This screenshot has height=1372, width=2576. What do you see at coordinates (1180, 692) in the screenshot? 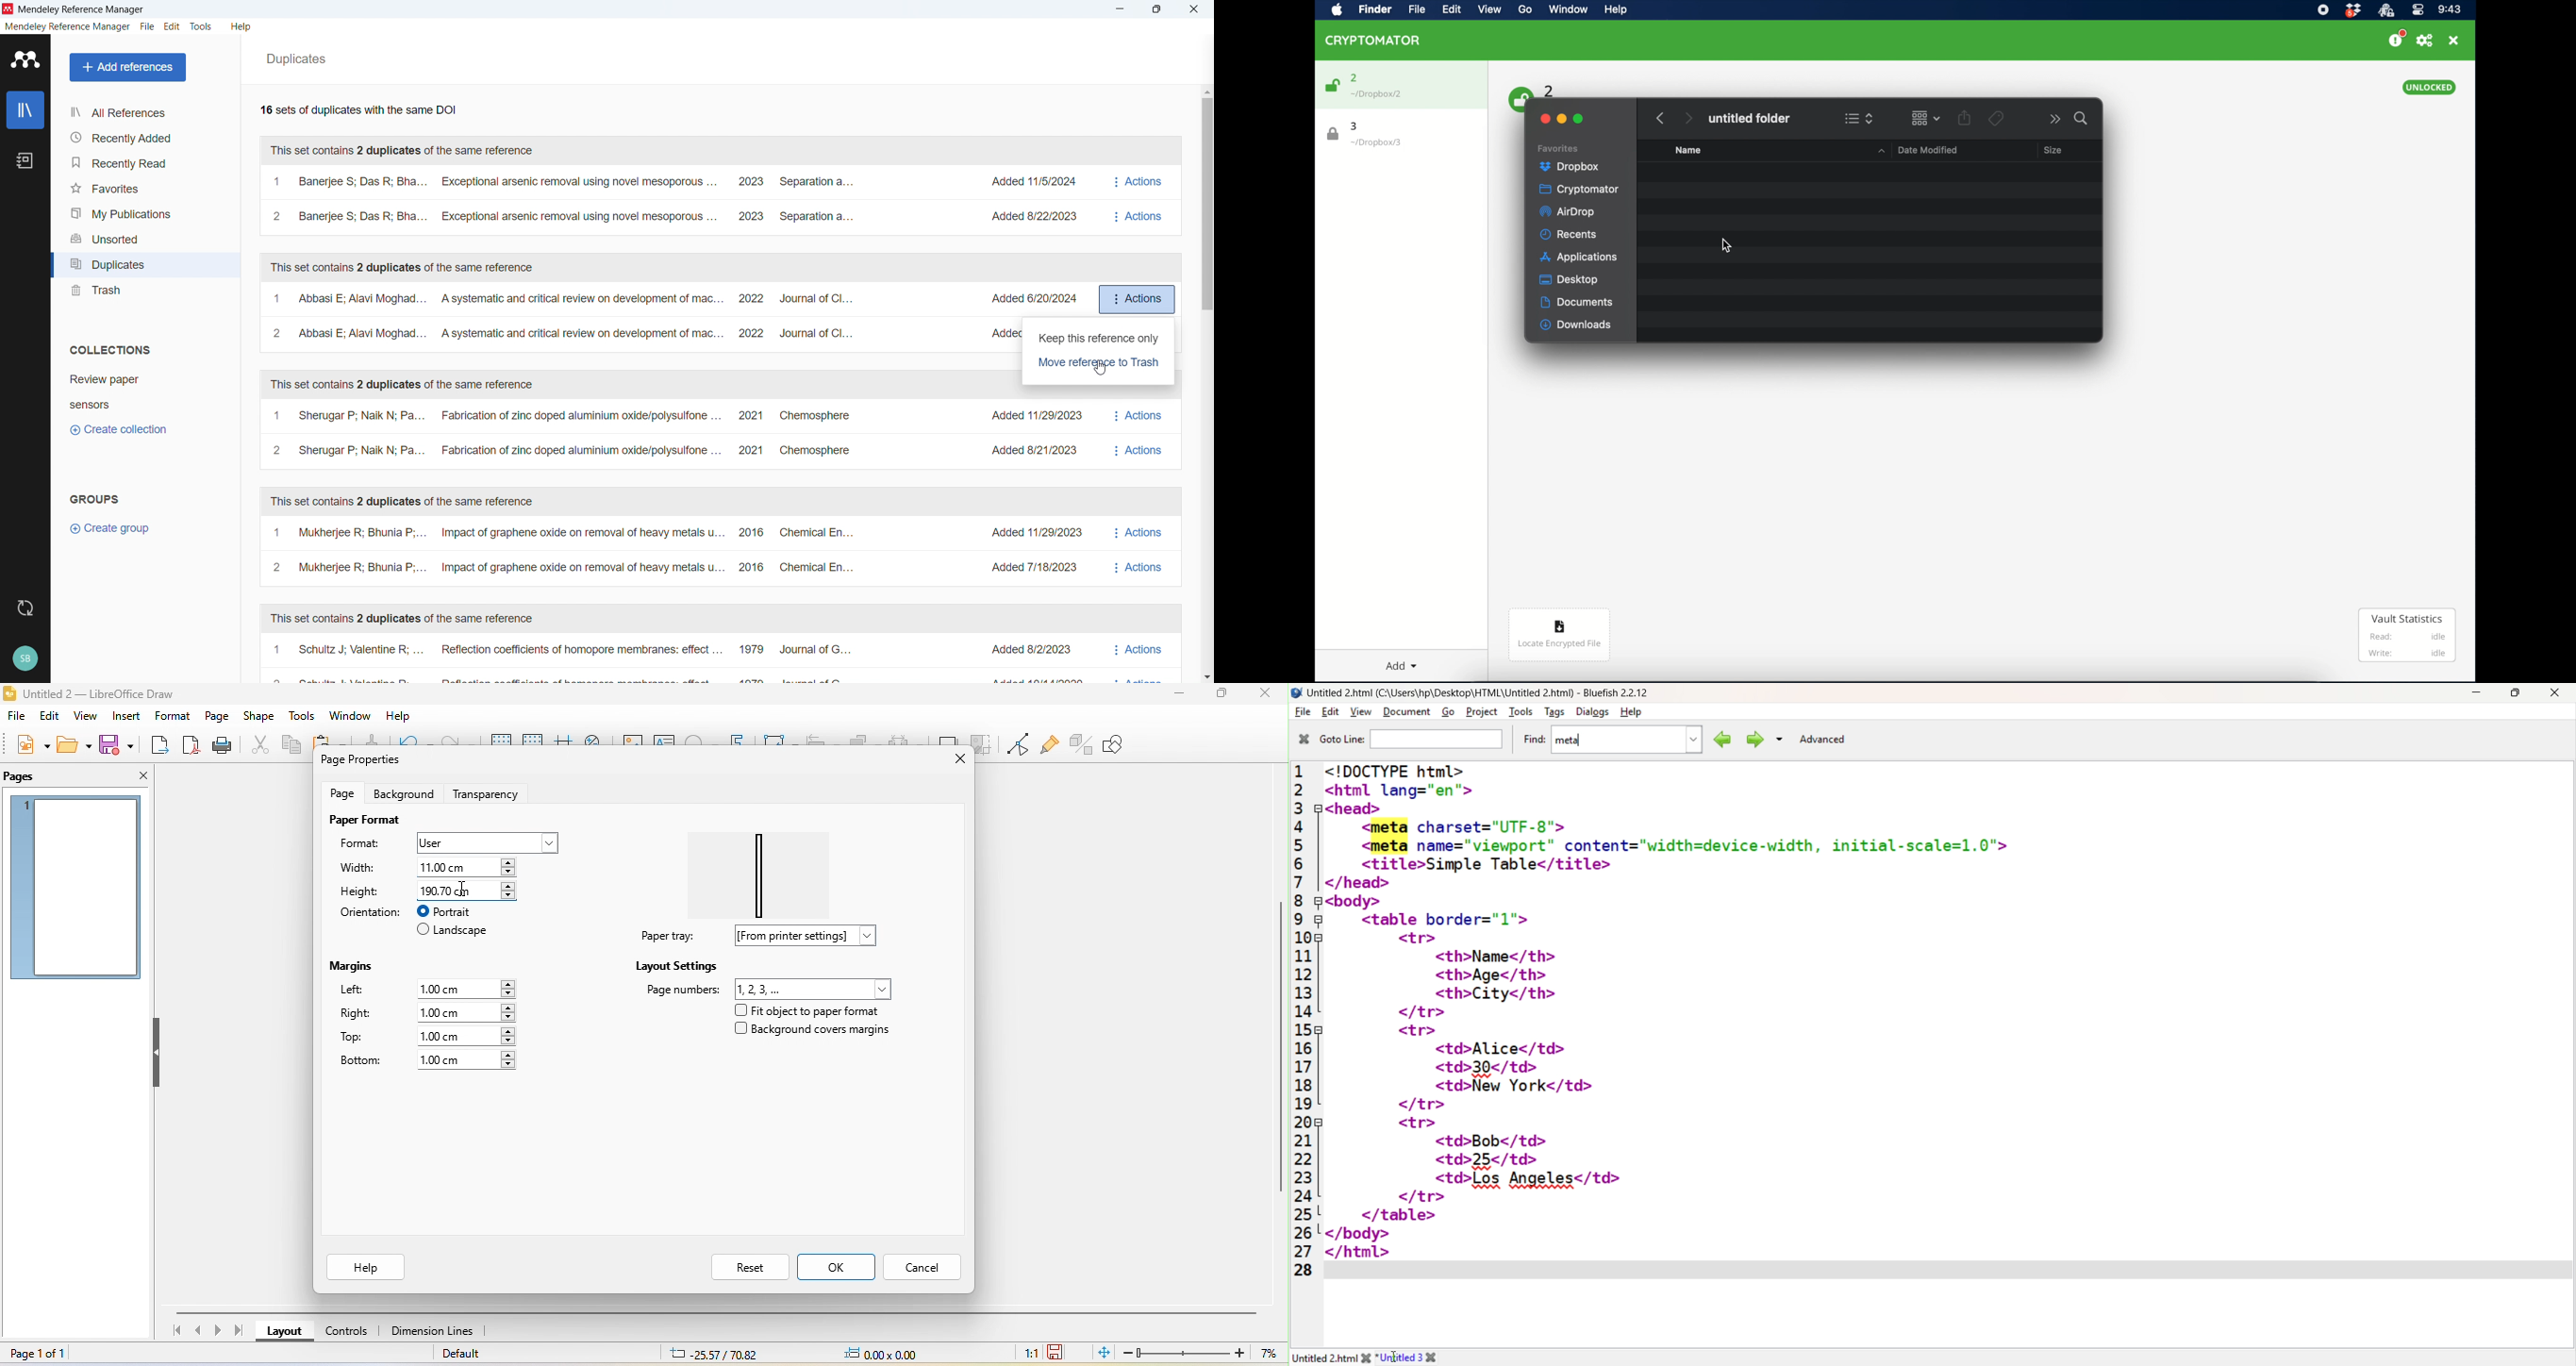
I see `minimize` at bounding box center [1180, 692].